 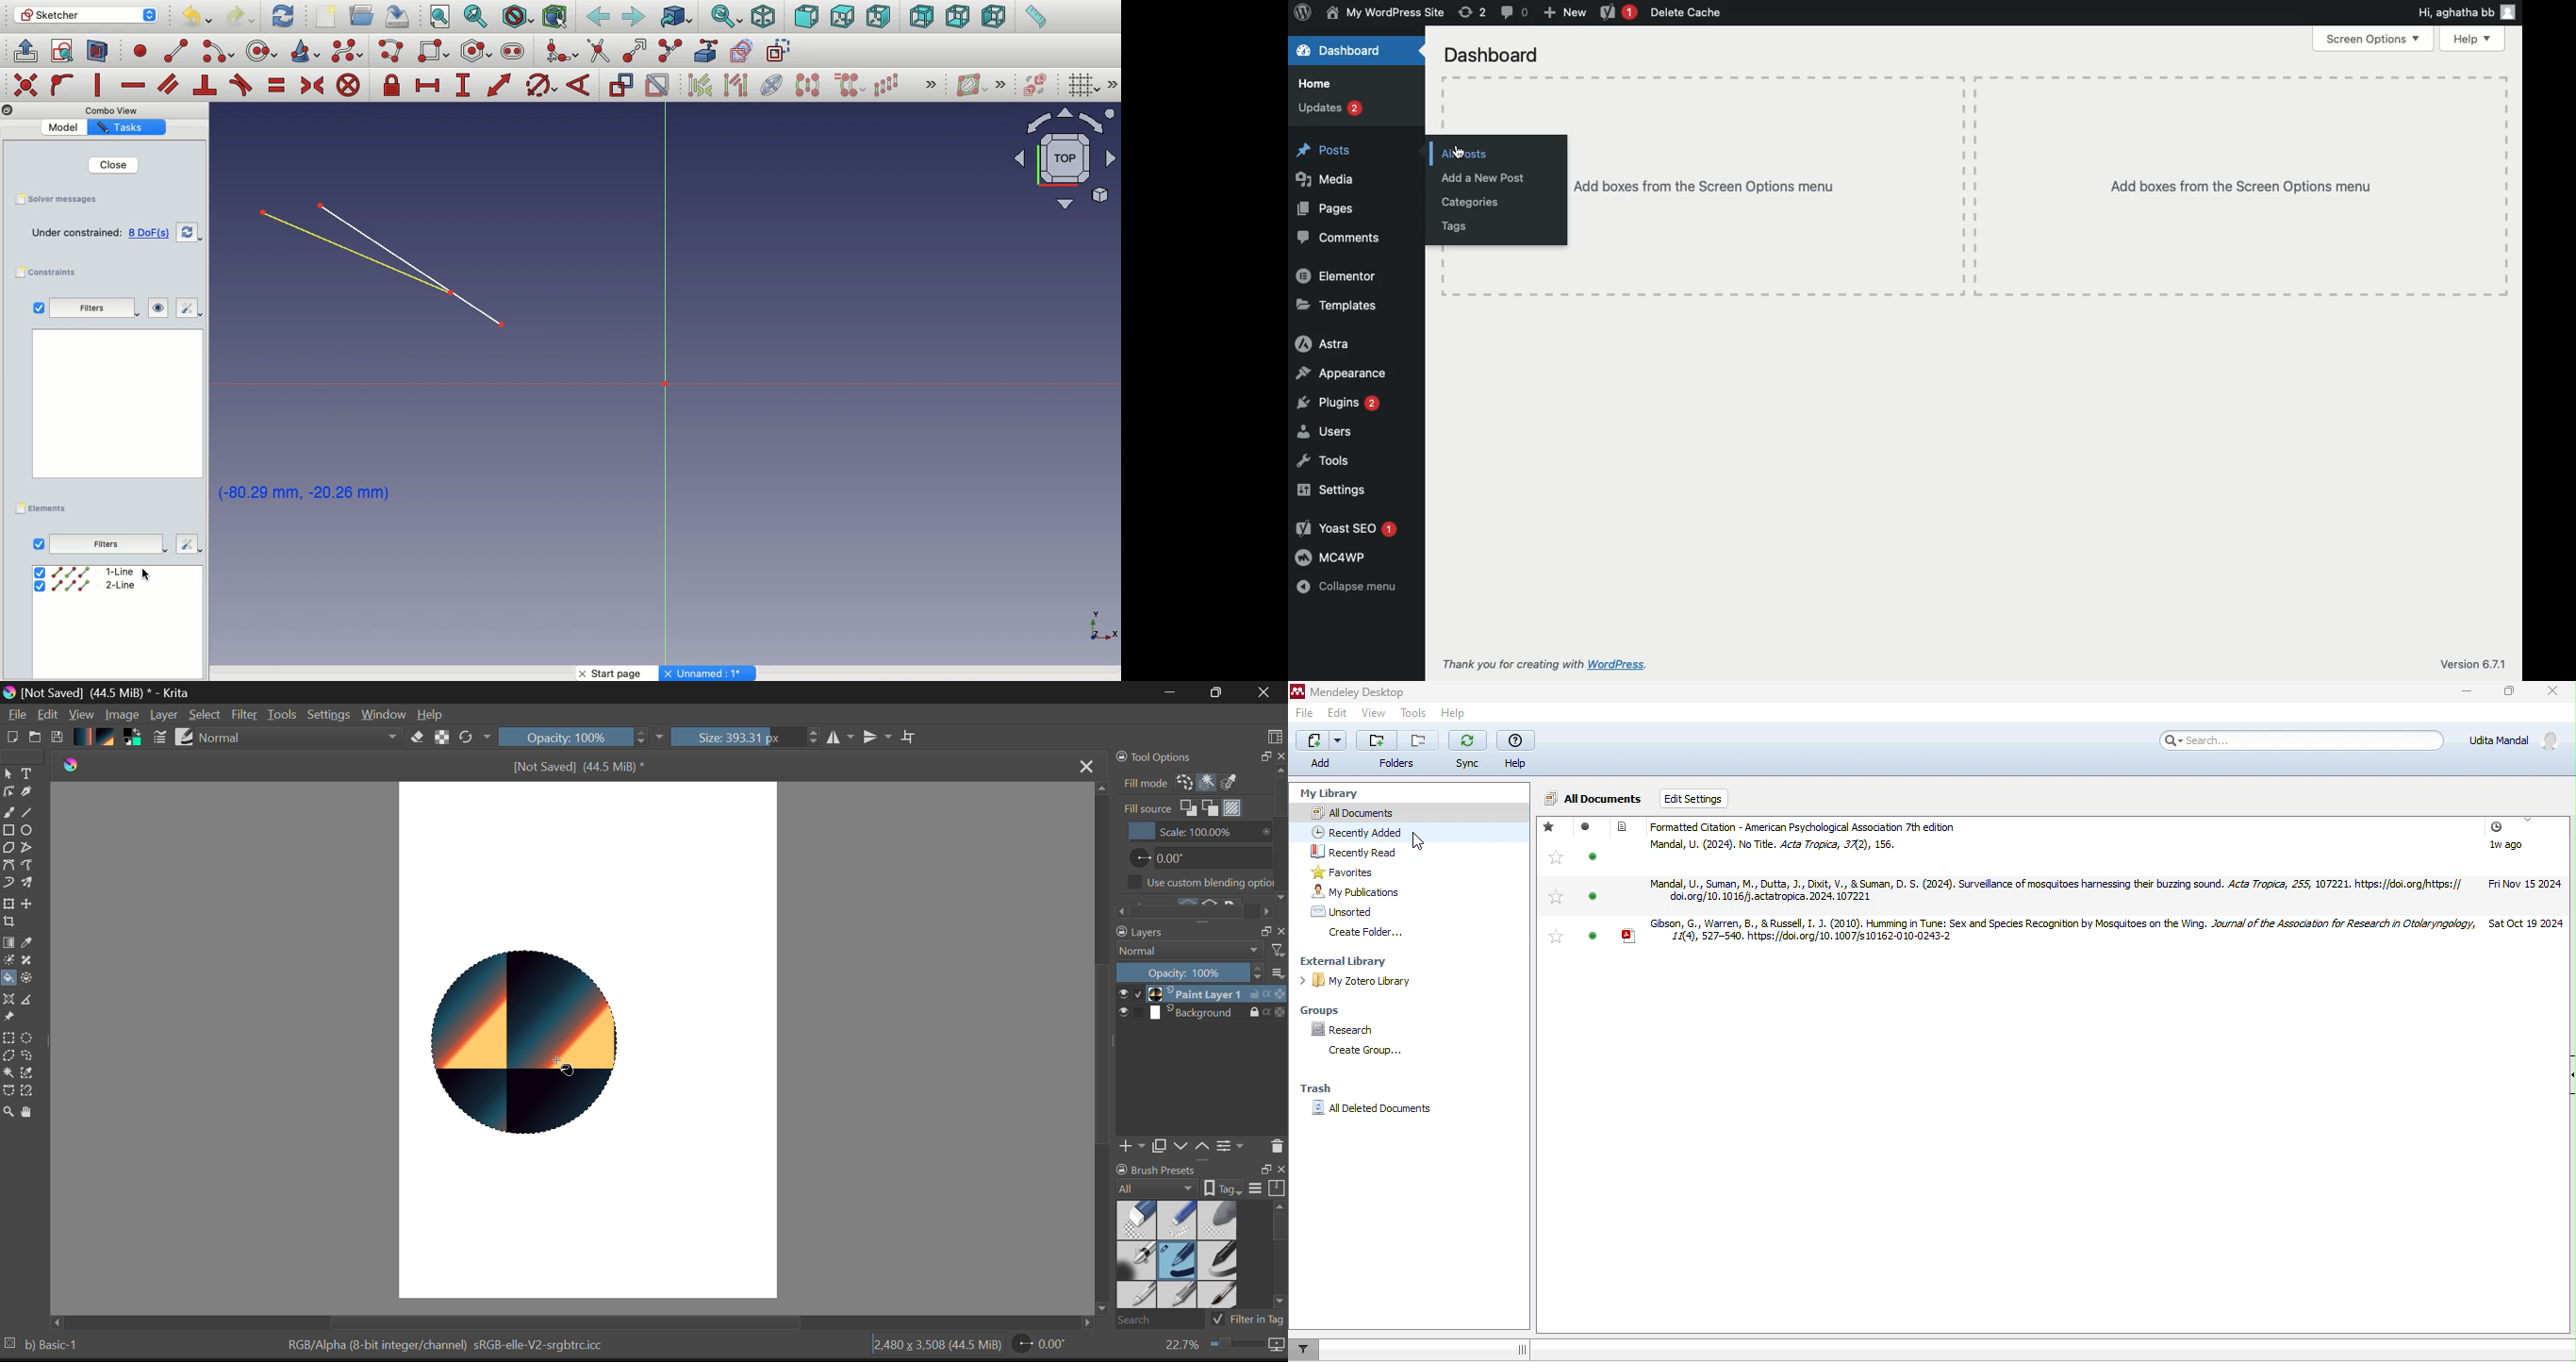 I want to click on Smart Patch Tool, so click(x=29, y=963).